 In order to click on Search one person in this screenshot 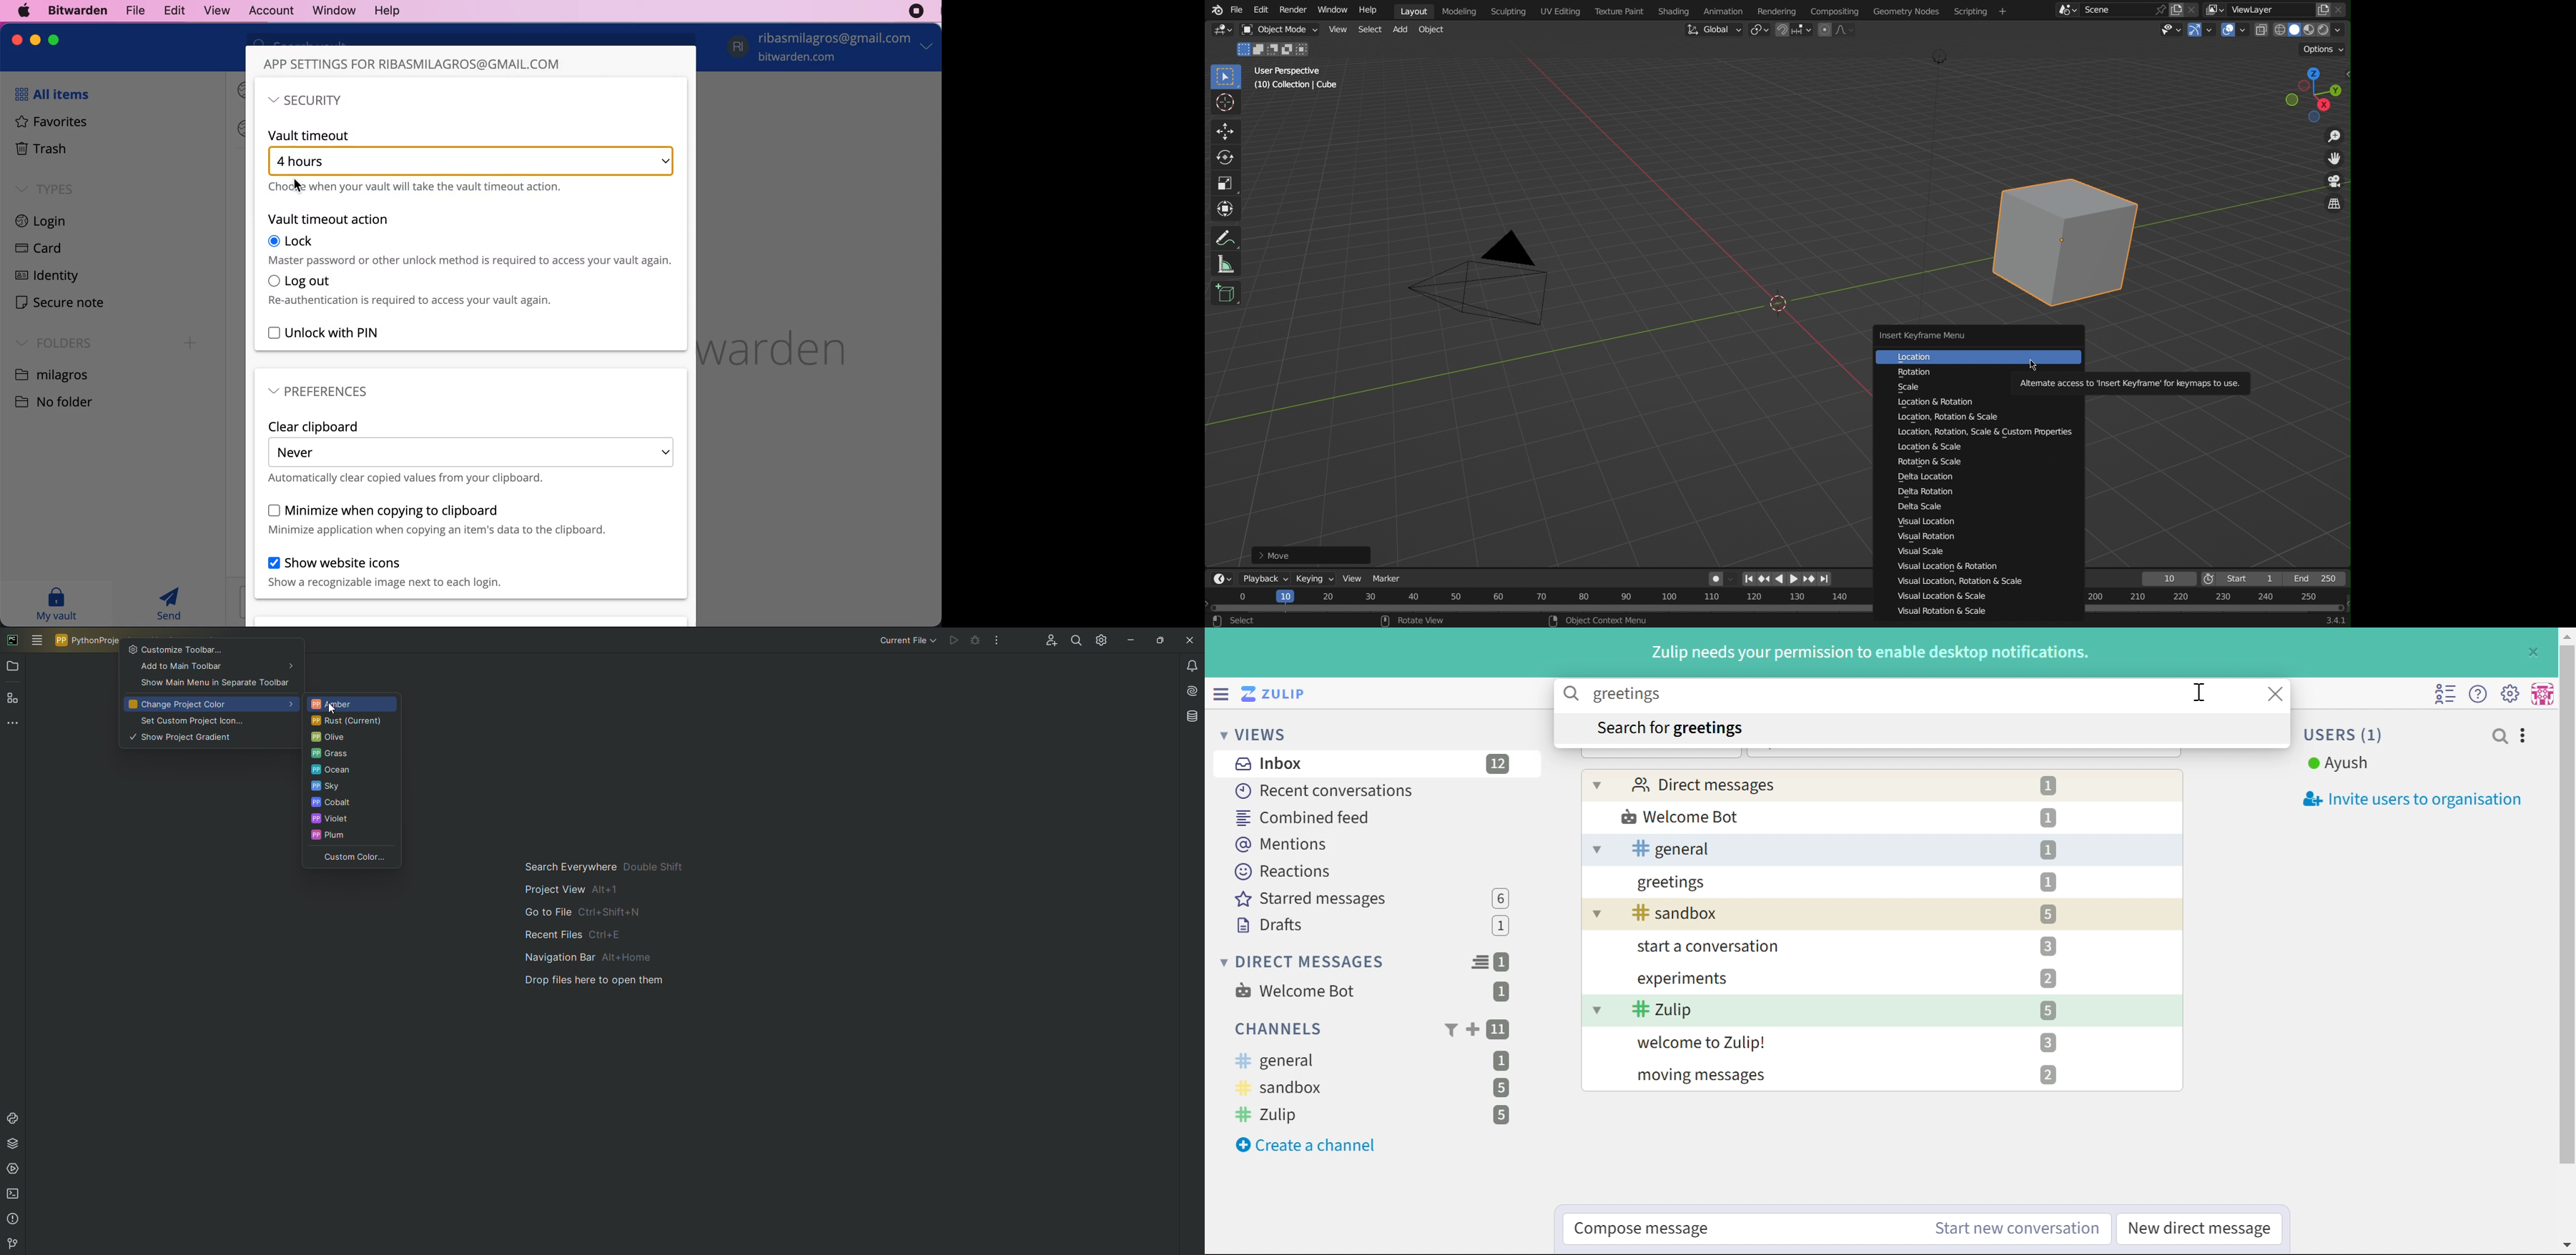, I will do `click(2500, 736)`.